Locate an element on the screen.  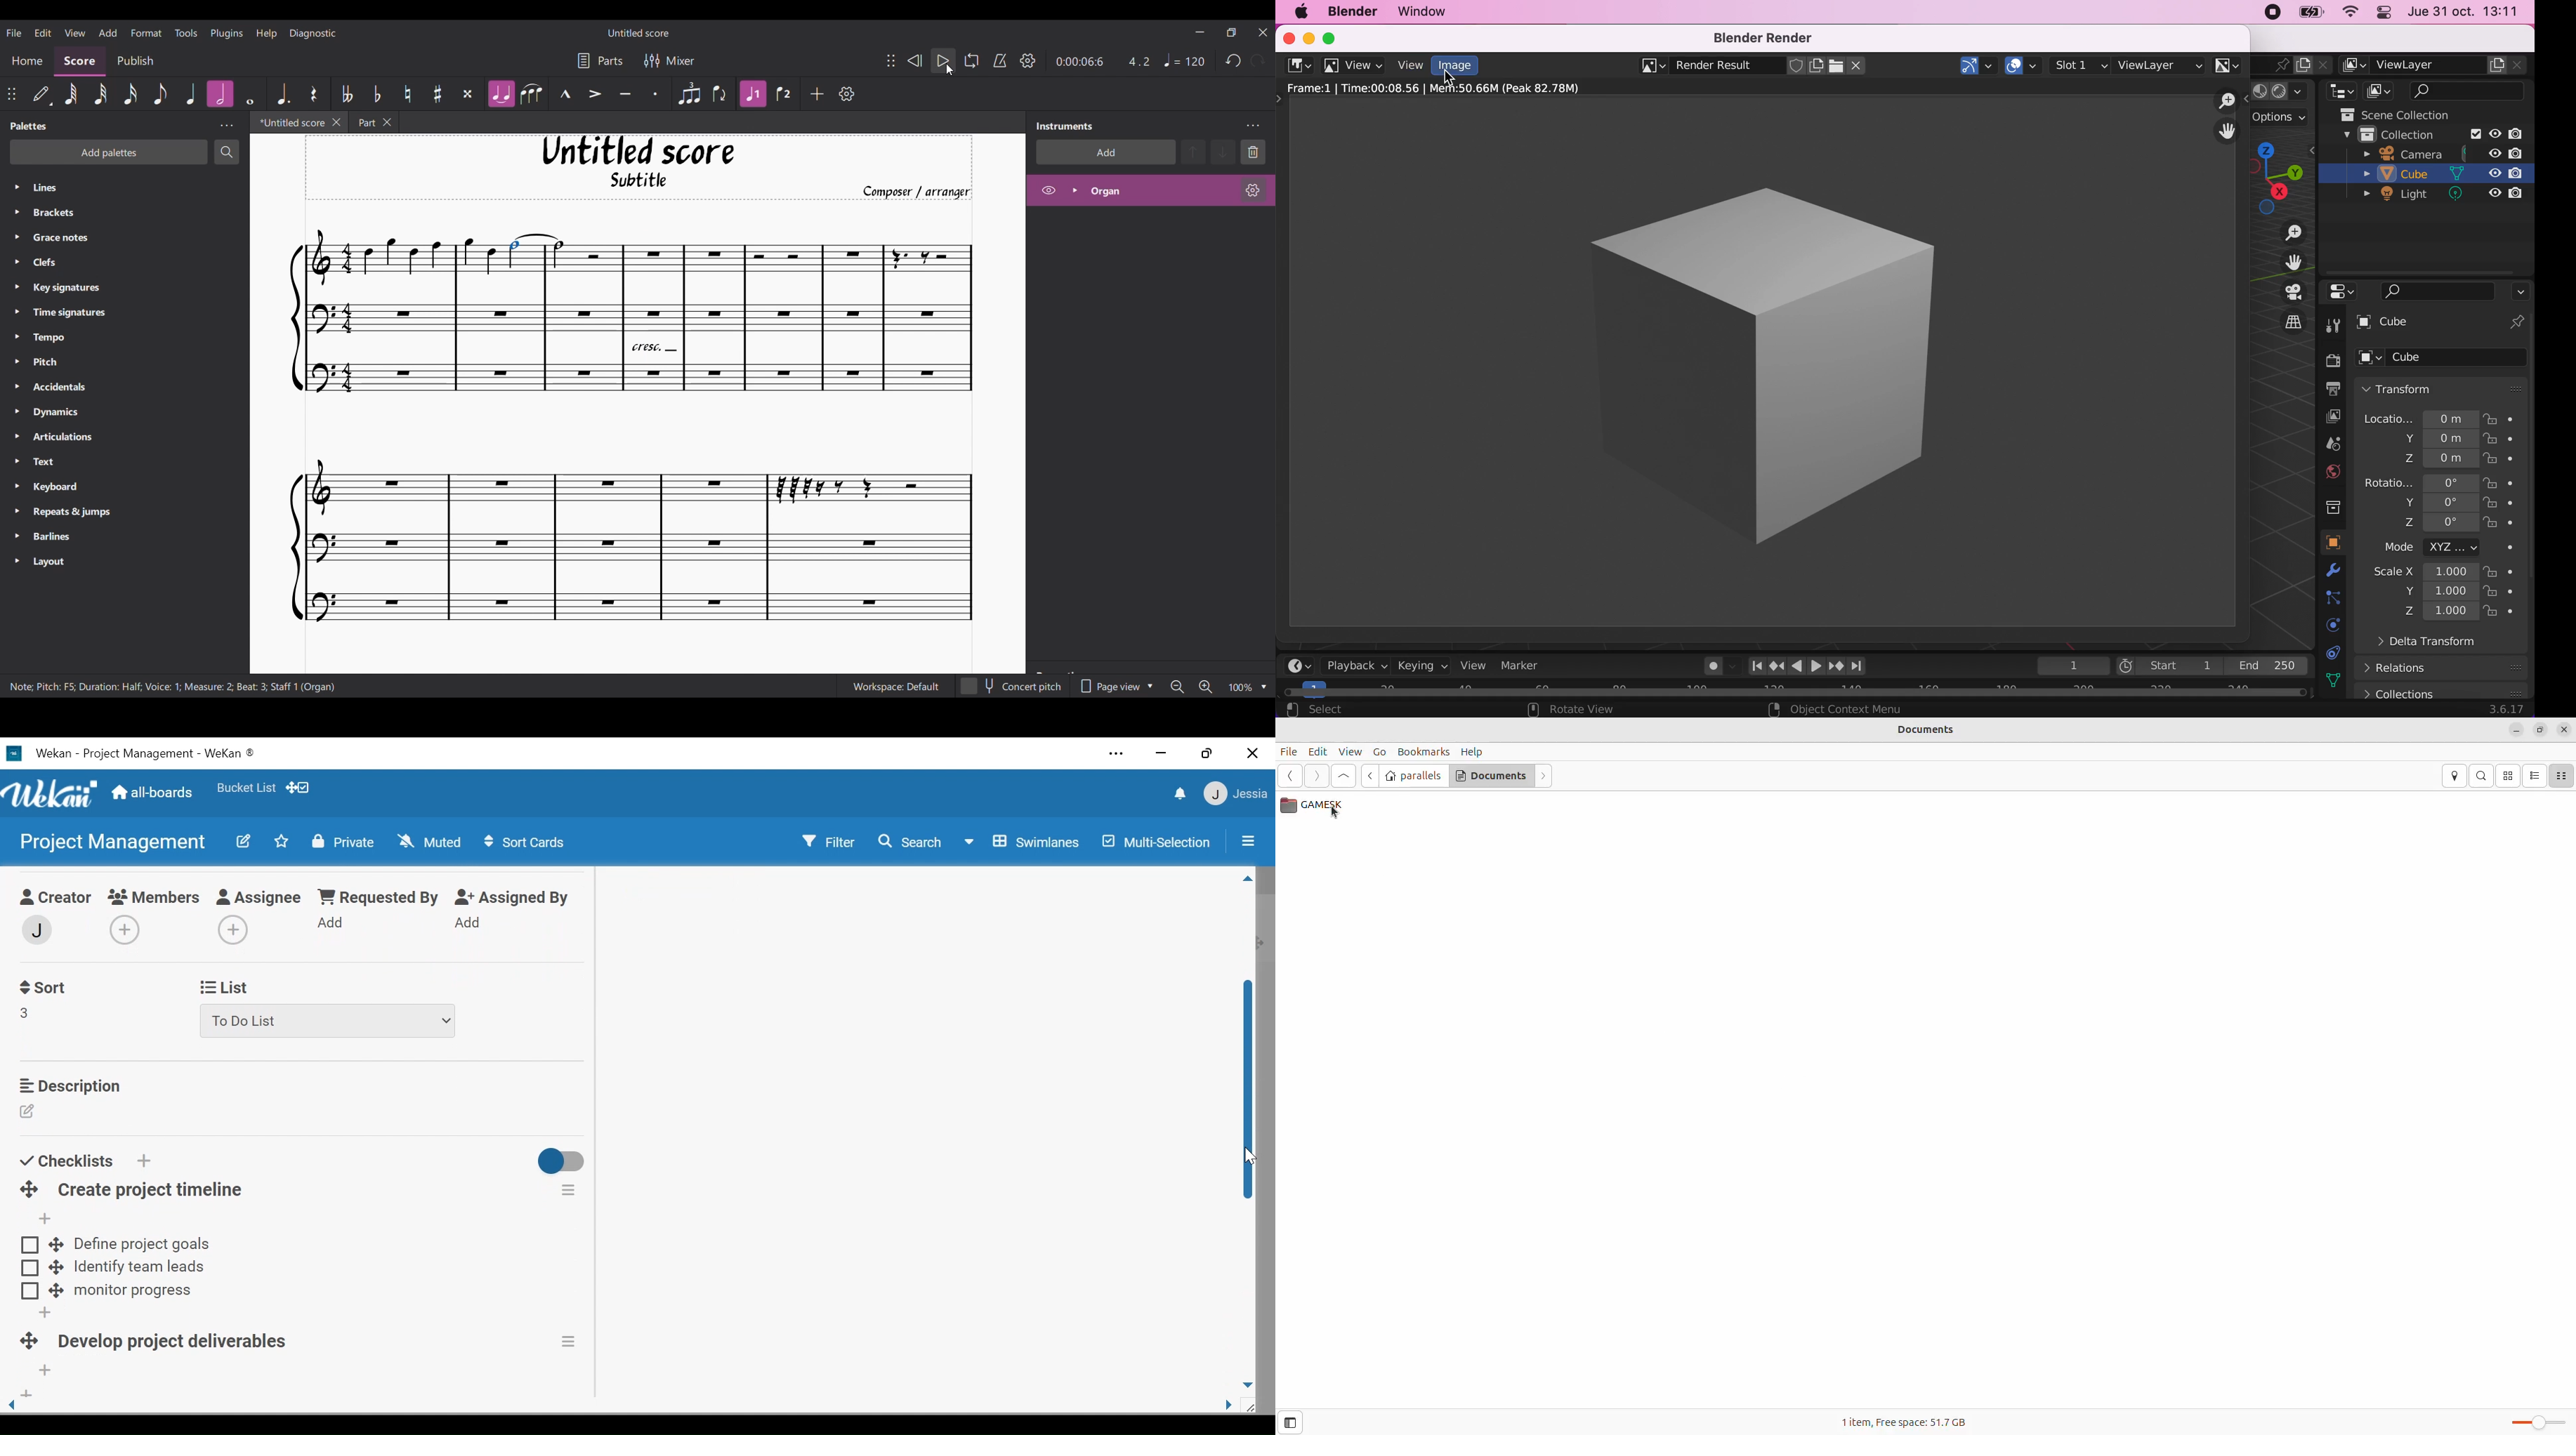
Toggle double flat is located at coordinates (346, 94).